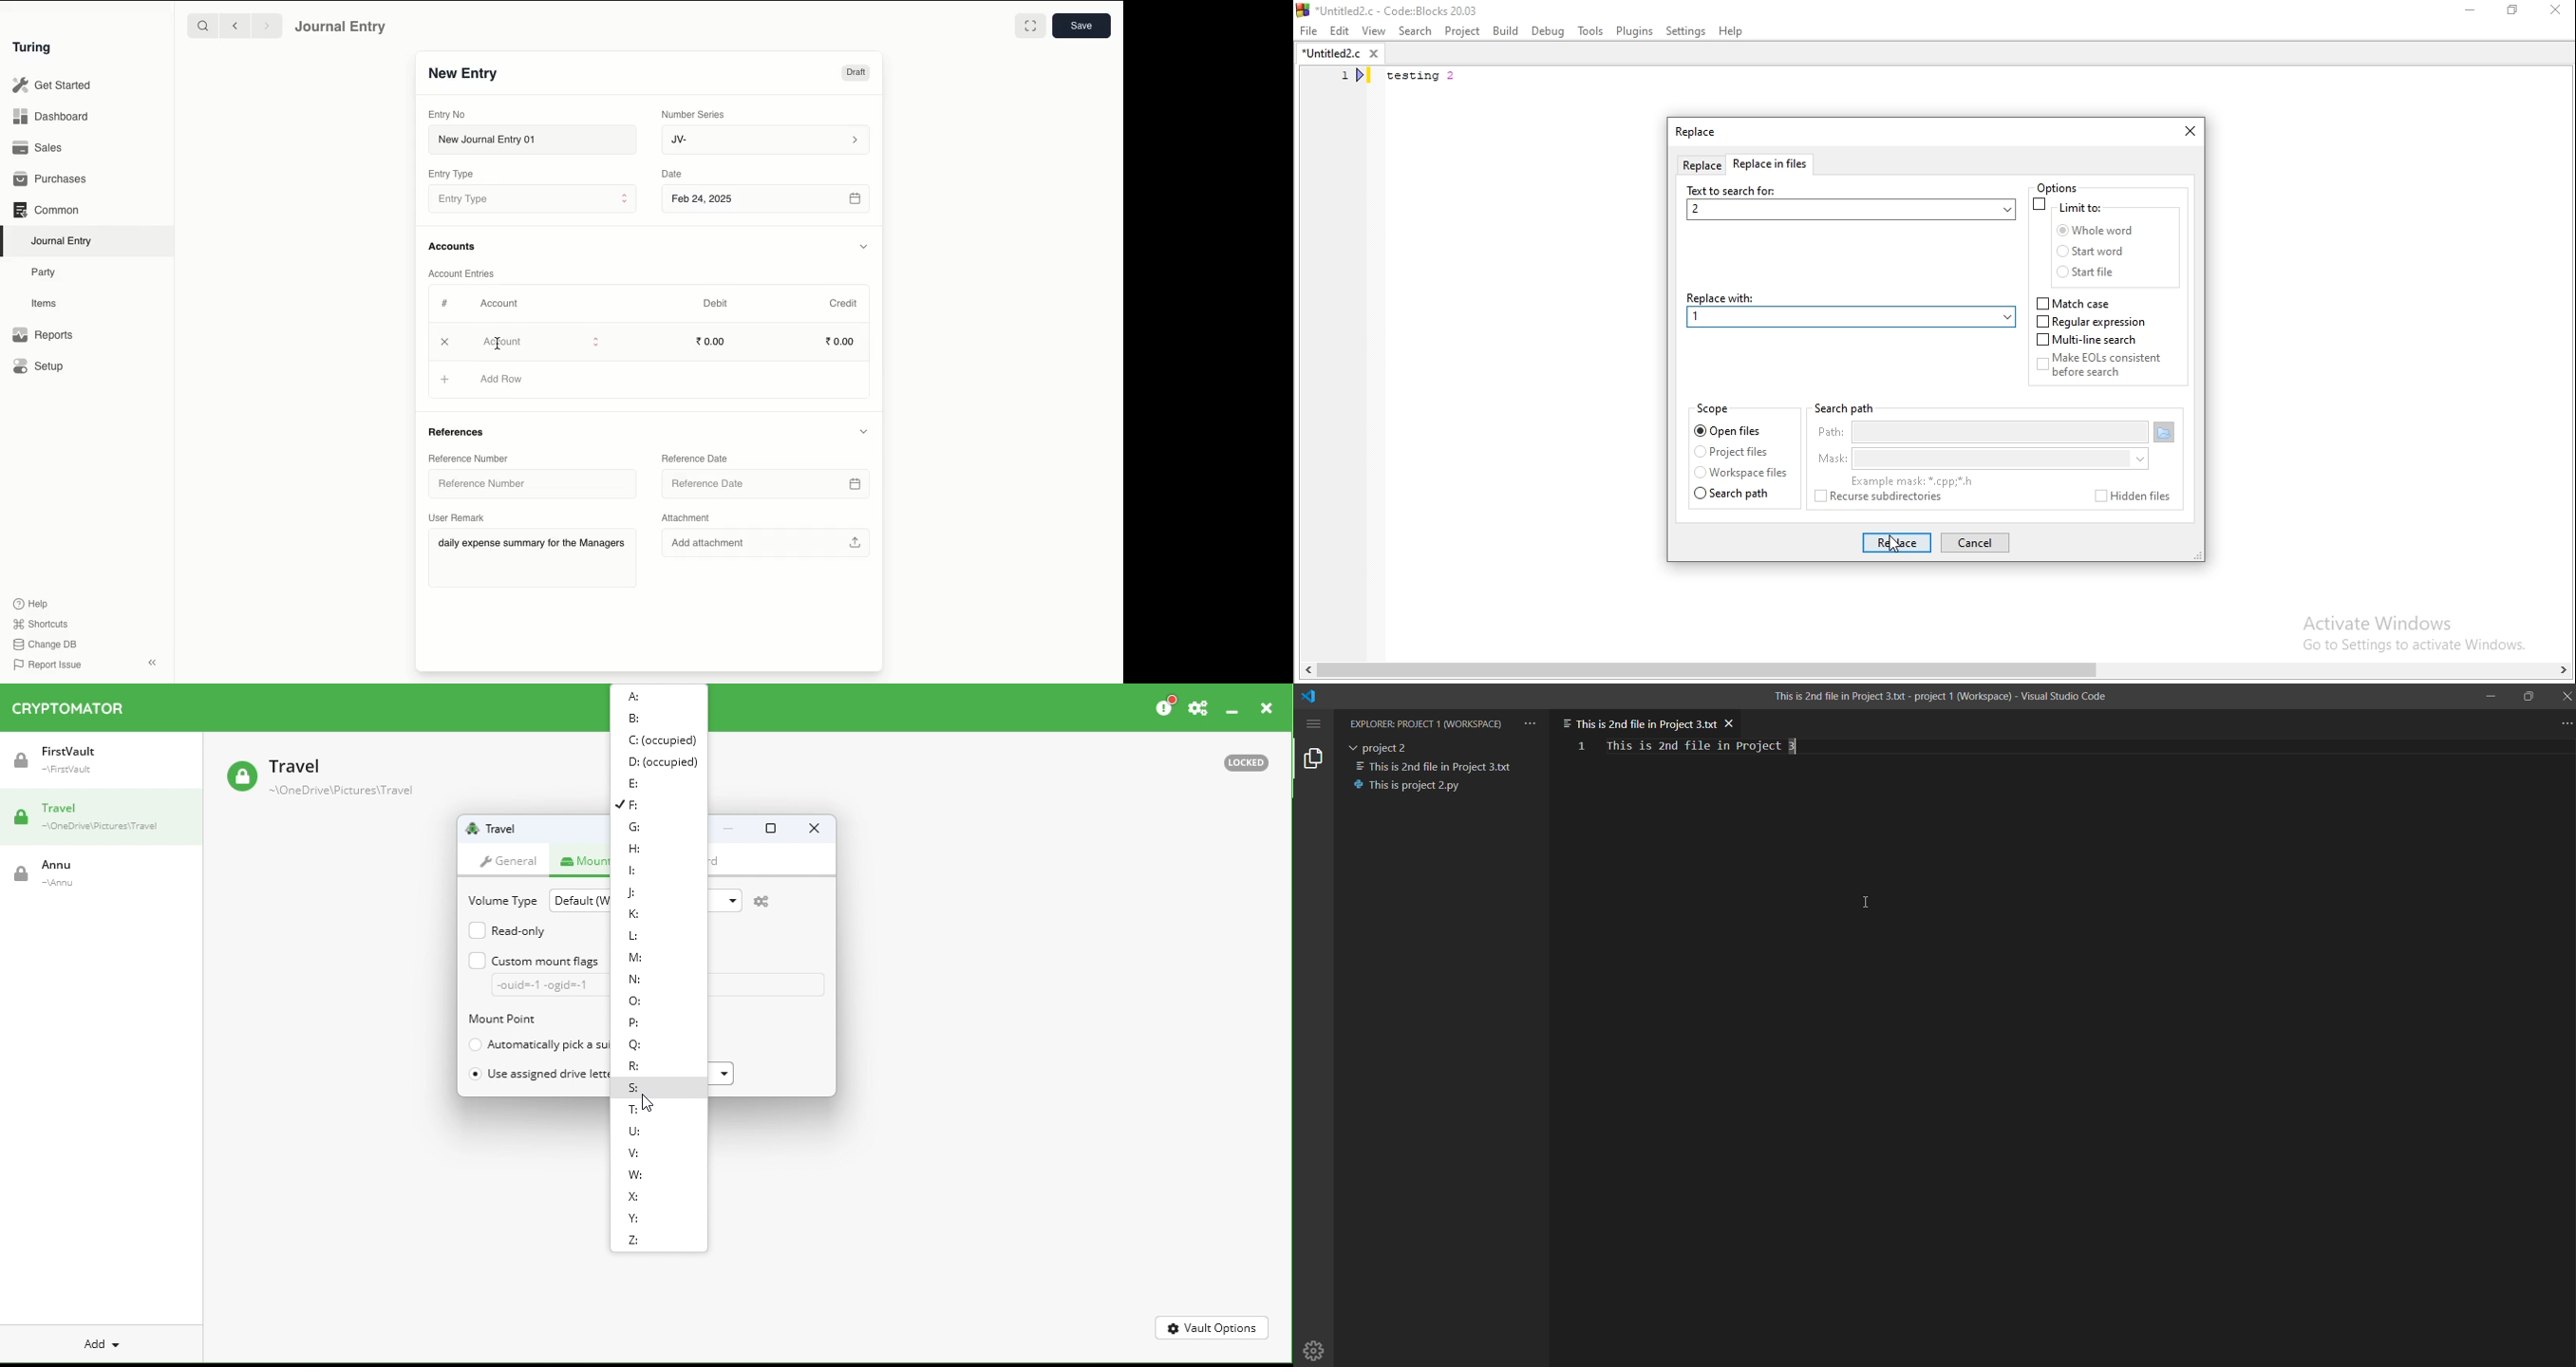  I want to click on Add Row, so click(503, 343).